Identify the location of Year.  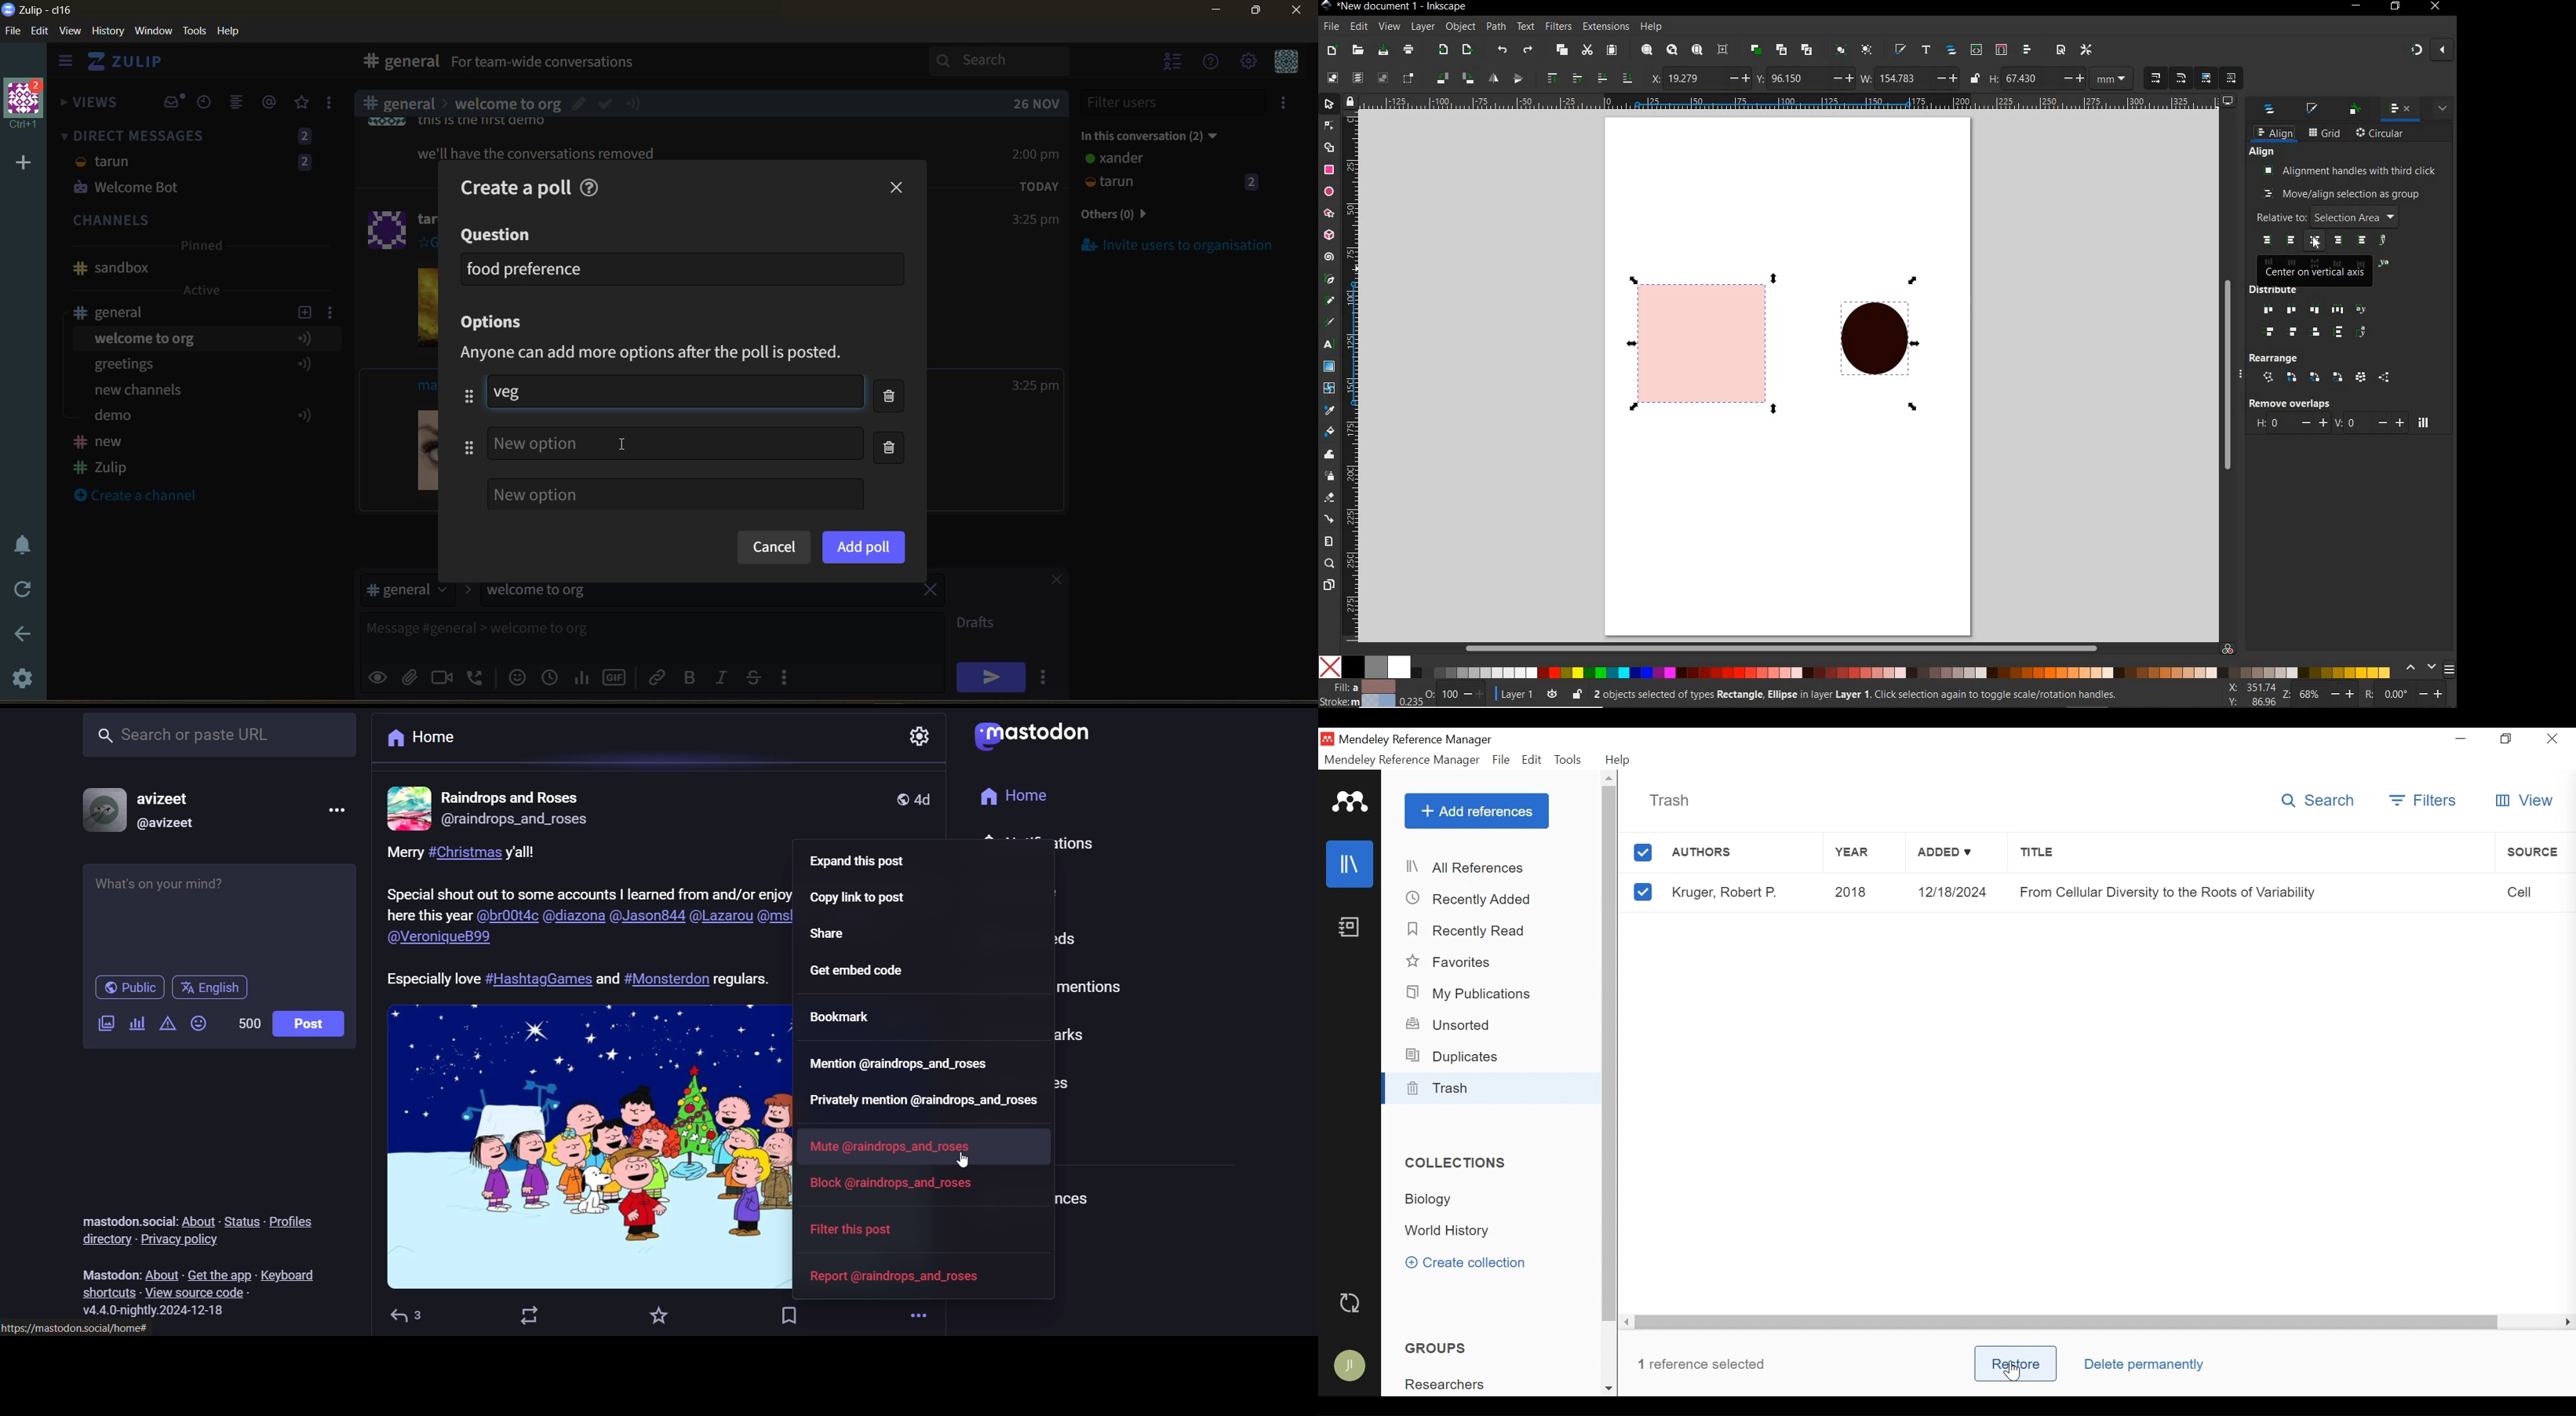
(1865, 855).